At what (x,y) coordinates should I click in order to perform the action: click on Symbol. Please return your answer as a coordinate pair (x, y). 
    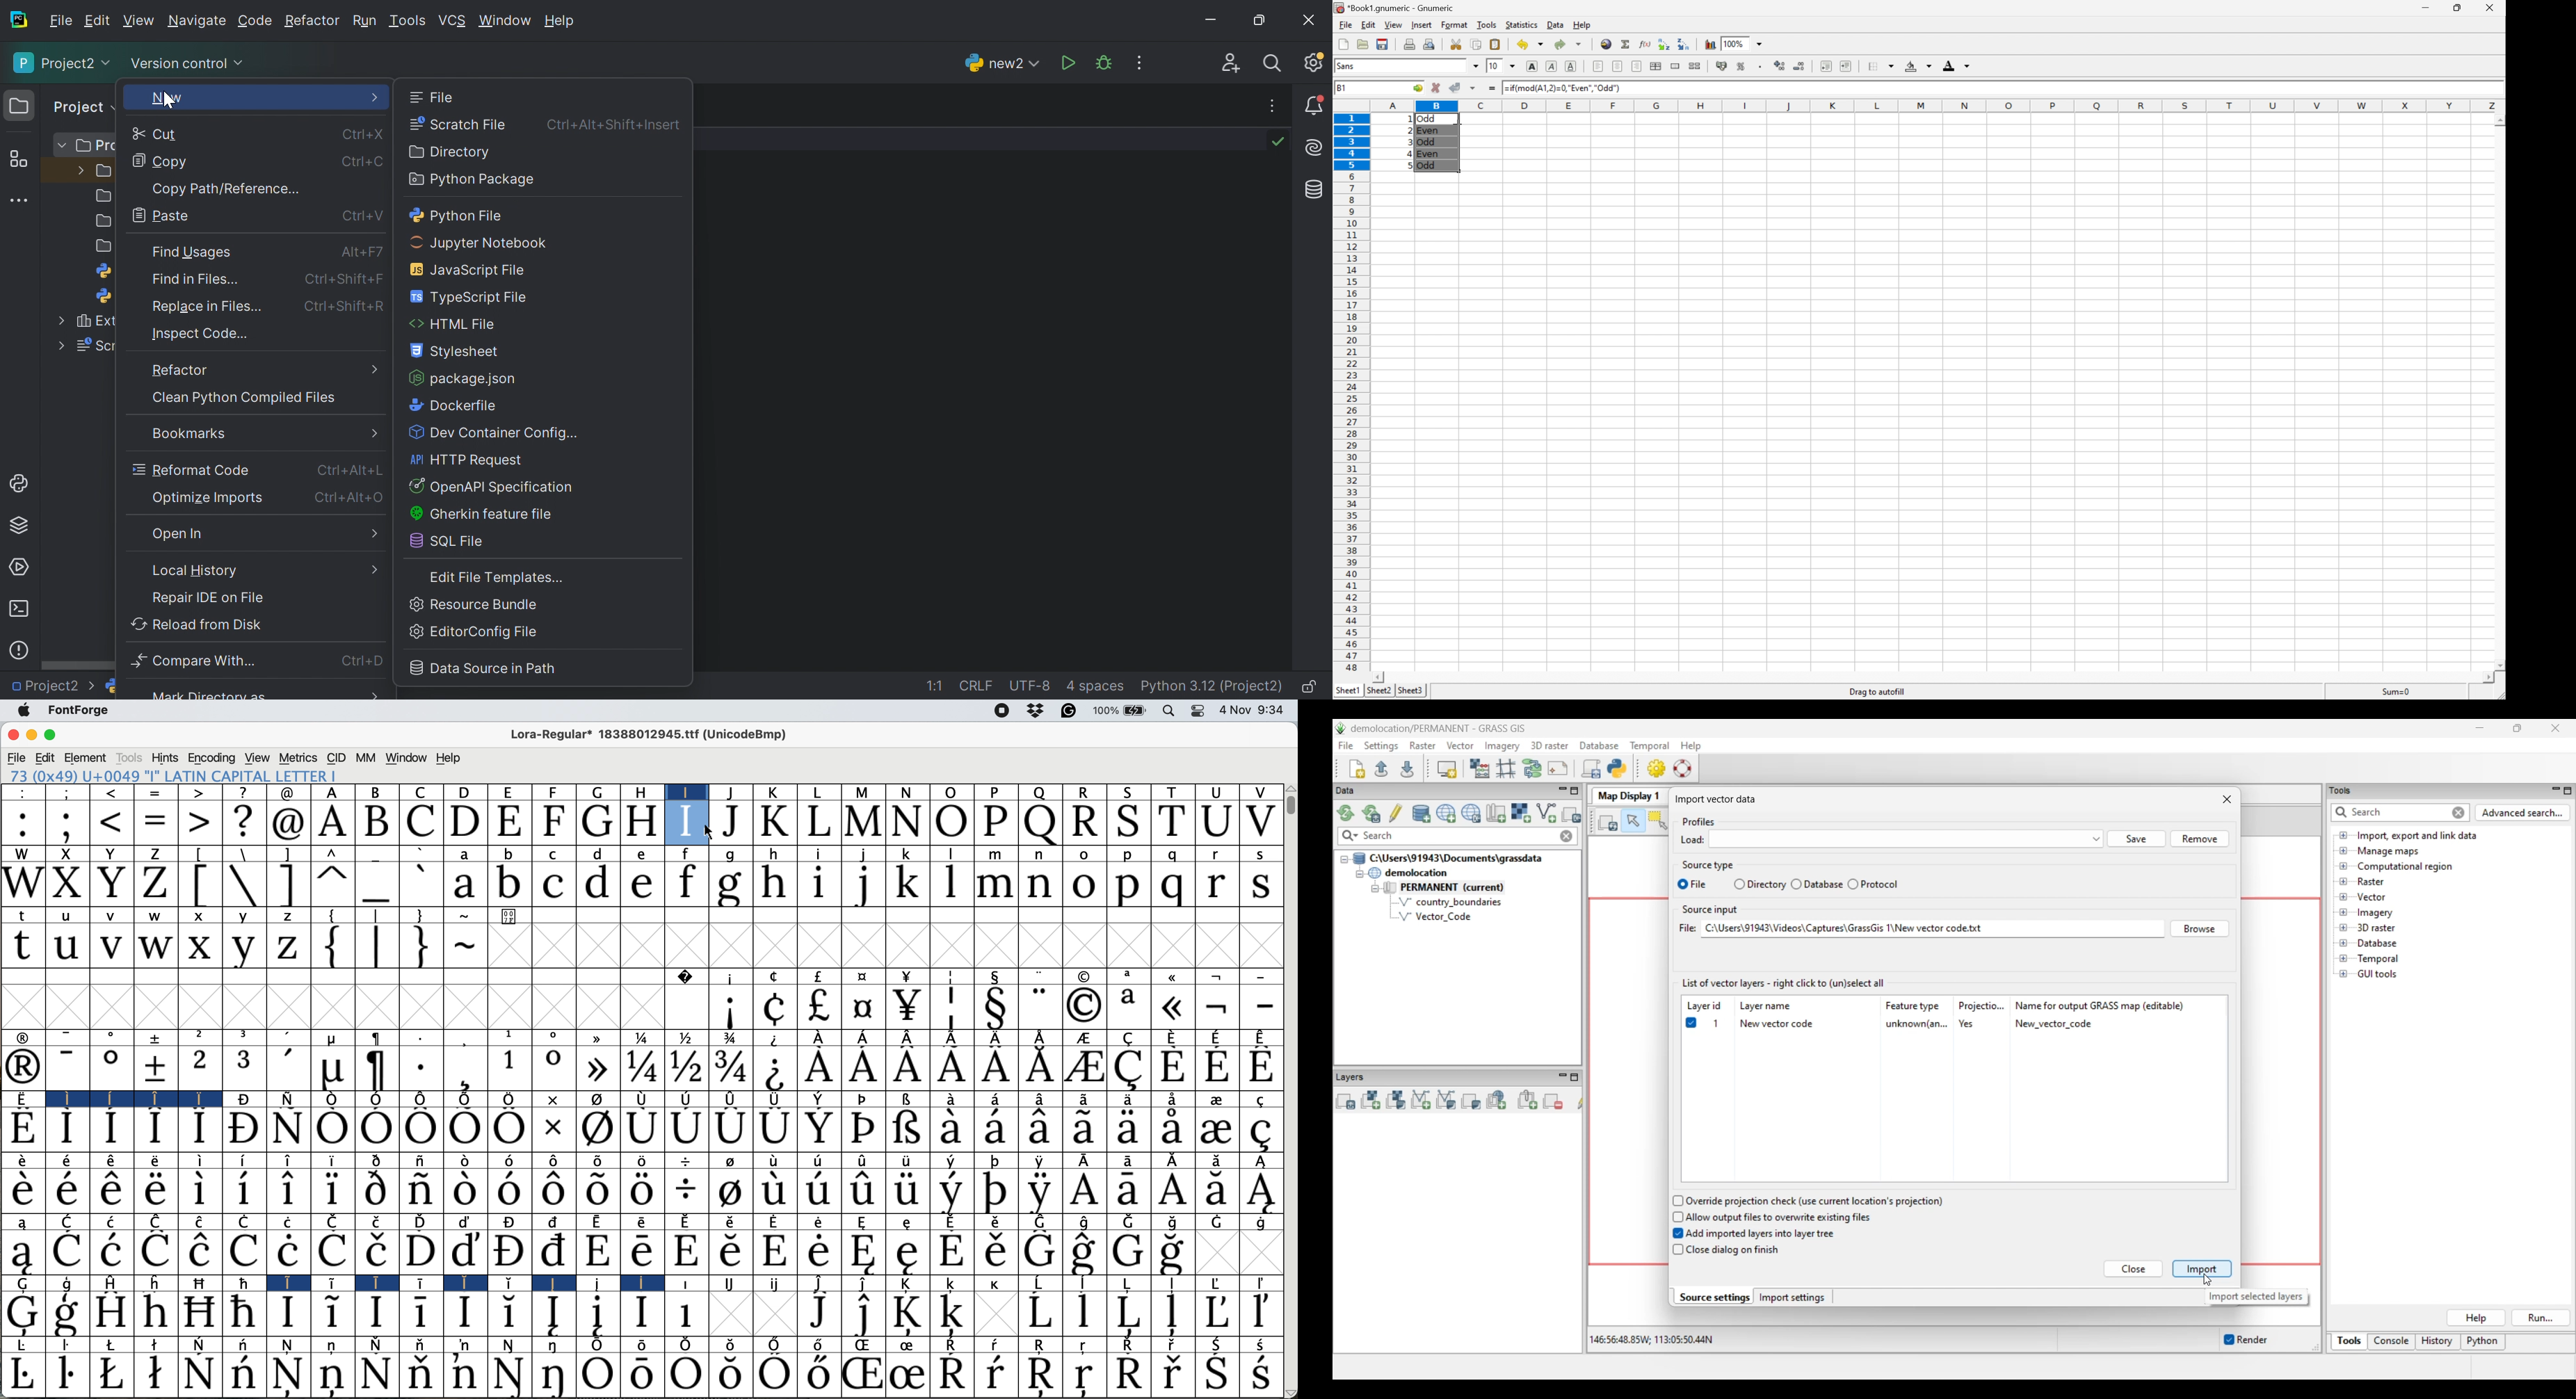
    Looking at the image, I should click on (1176, 1283).